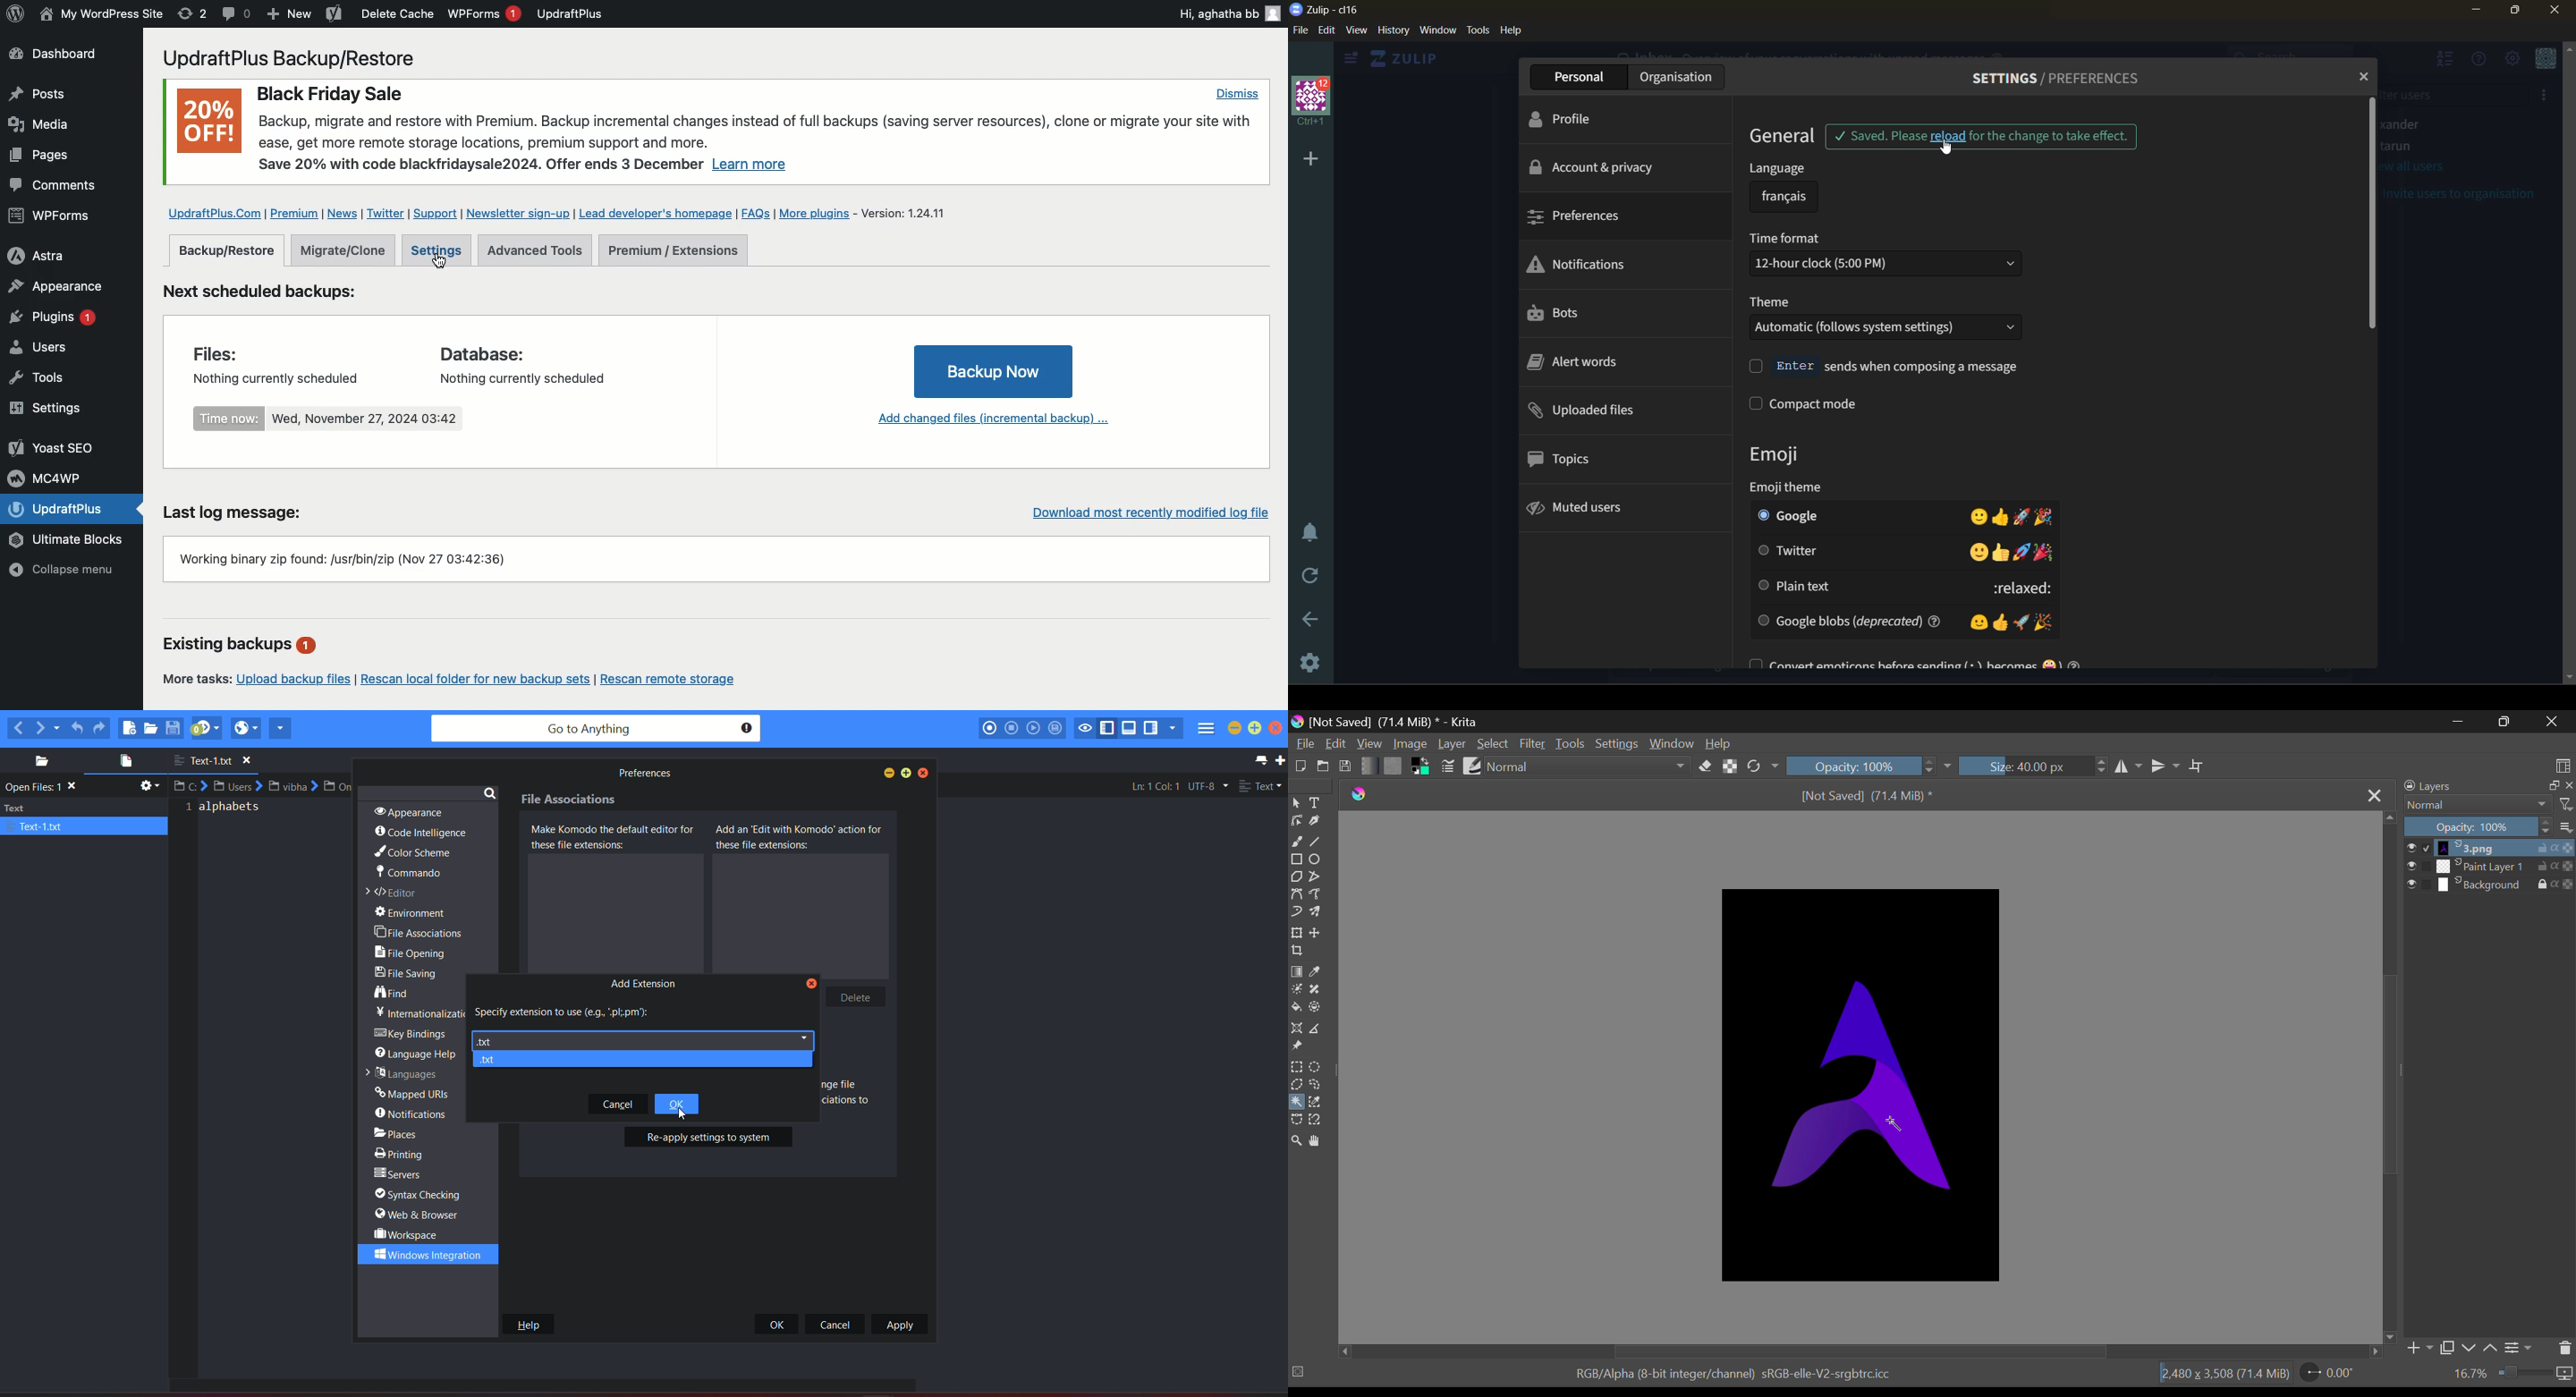 This screenshot has width=2576, height=1400. What do you see at coordinates (1328, 11) in the screenshot?
I see `app name and organisation name` at bounding box center [1328, 11].